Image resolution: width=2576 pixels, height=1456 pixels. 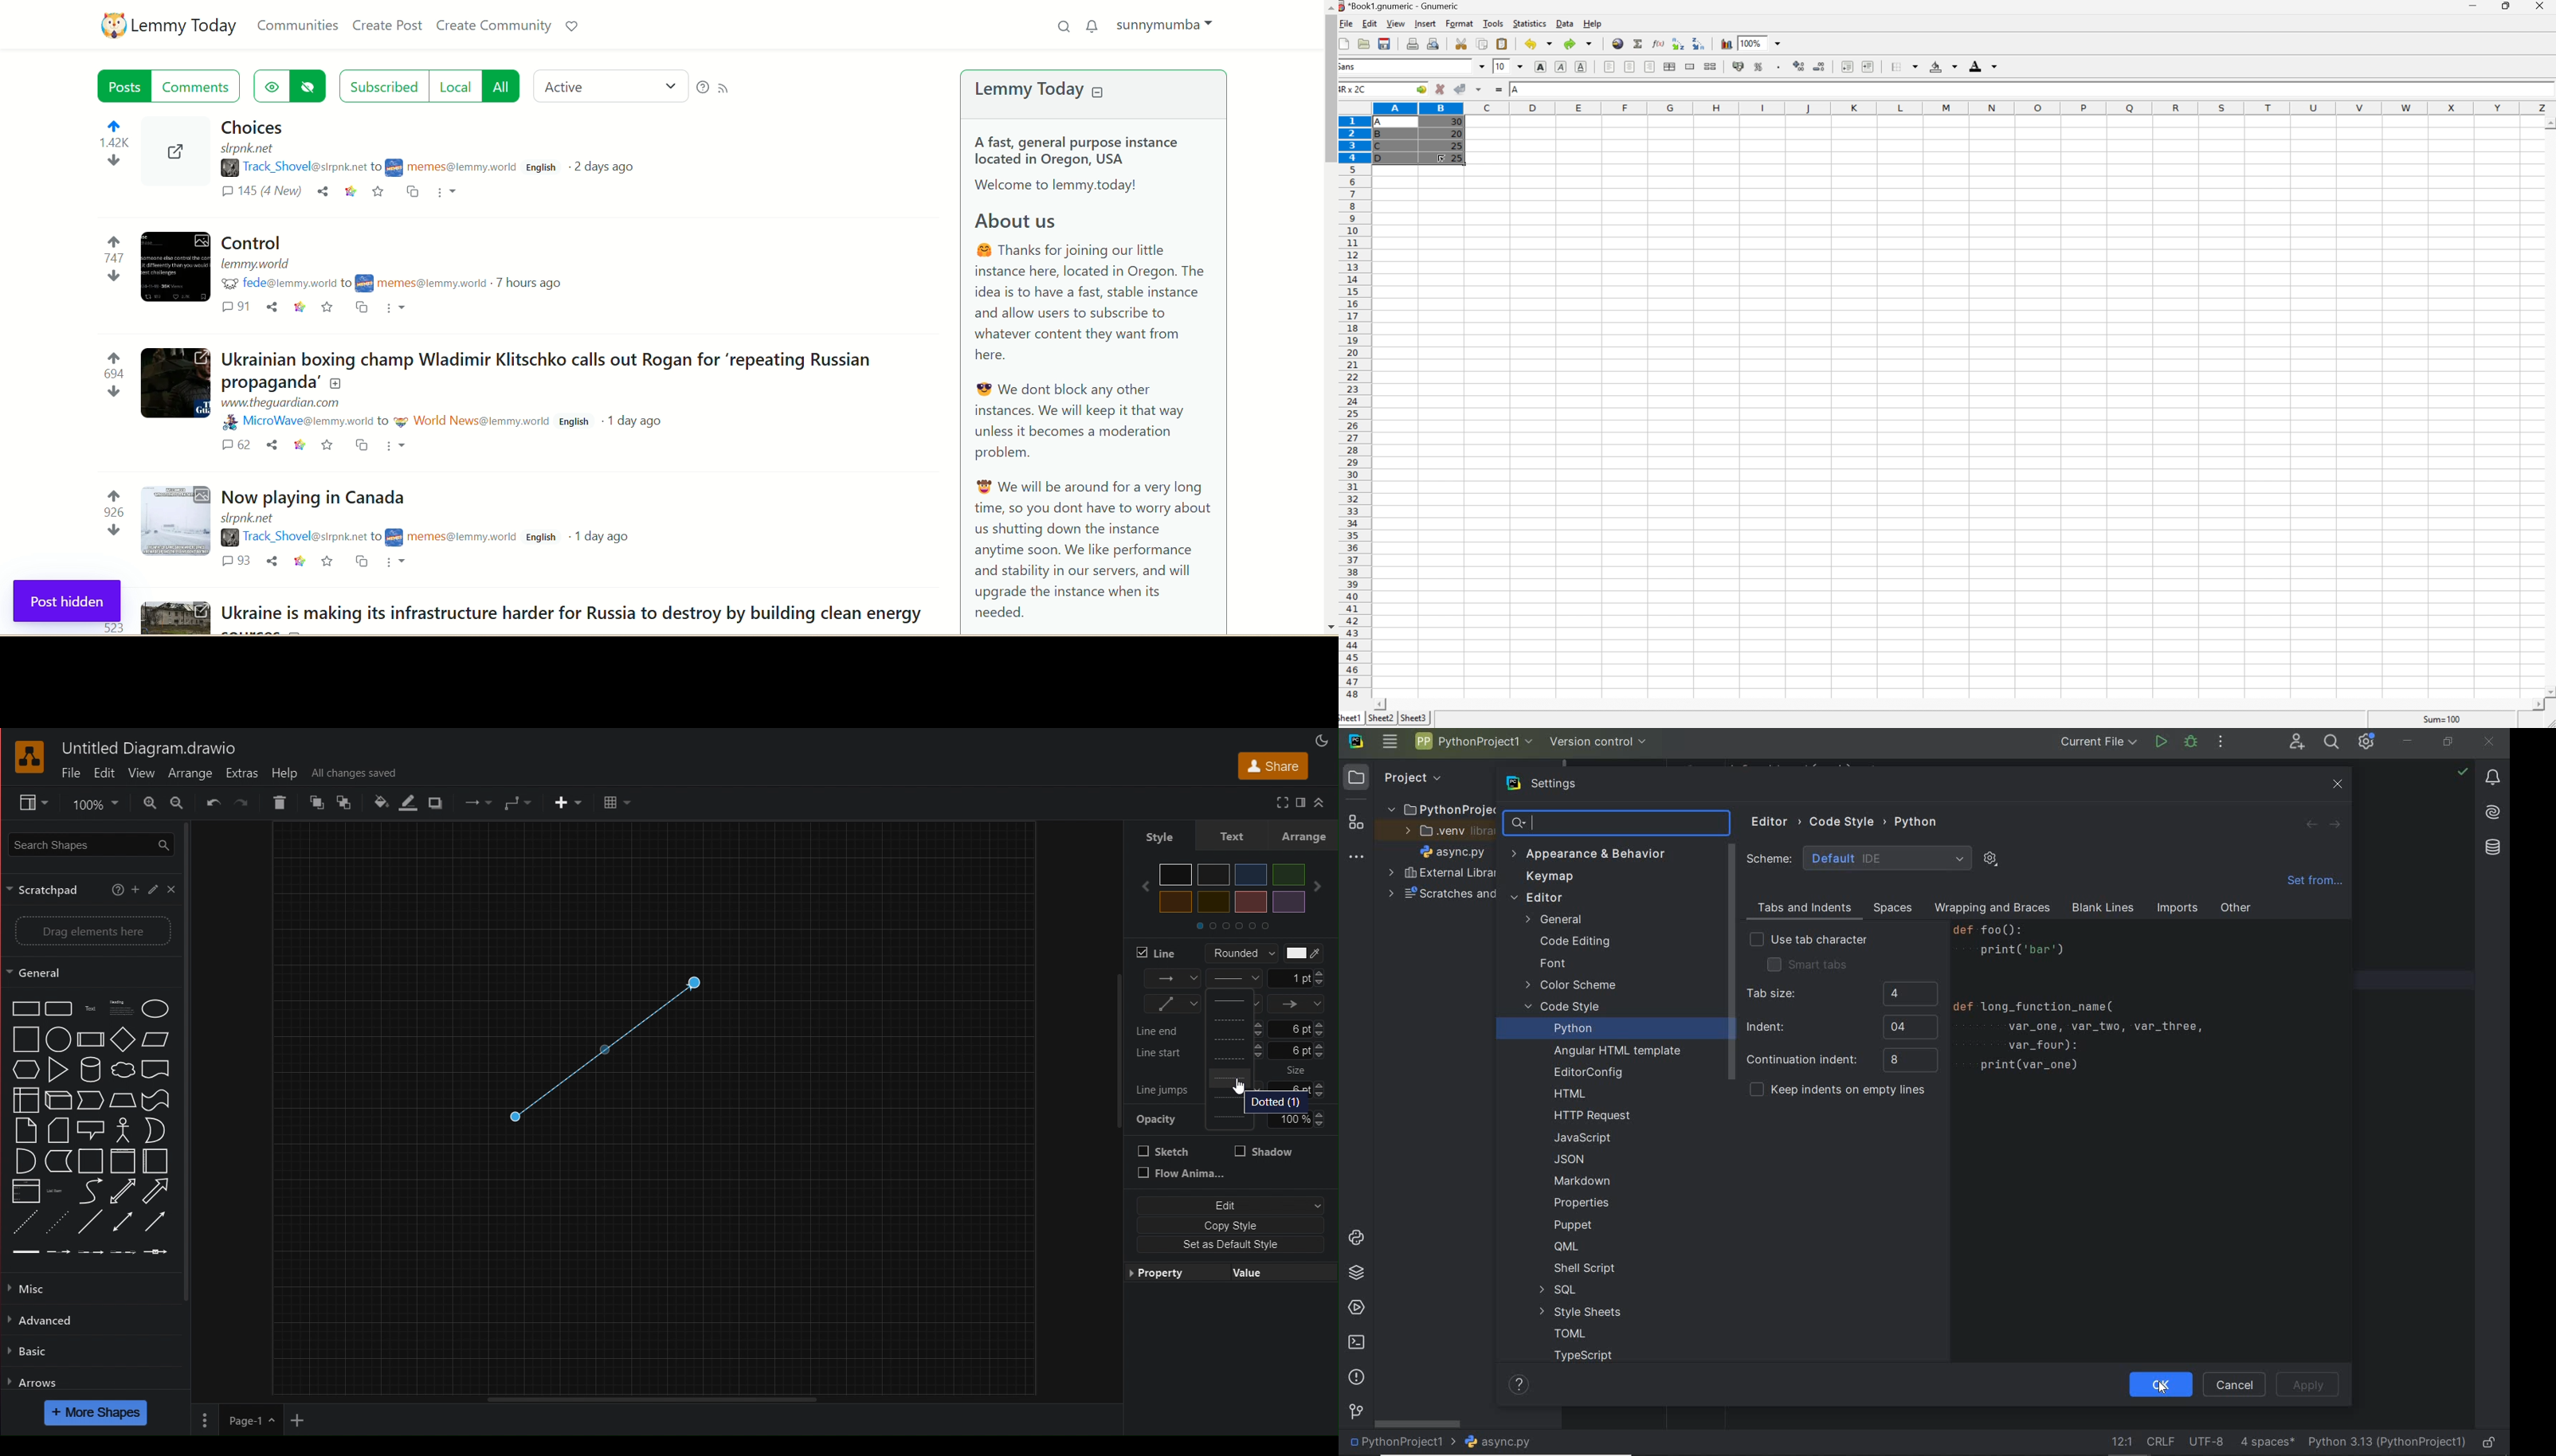 What do you see at coordinates (1571, 1095) in the screenshot?
I see `HTML` at bounding box center [1571, 1095].